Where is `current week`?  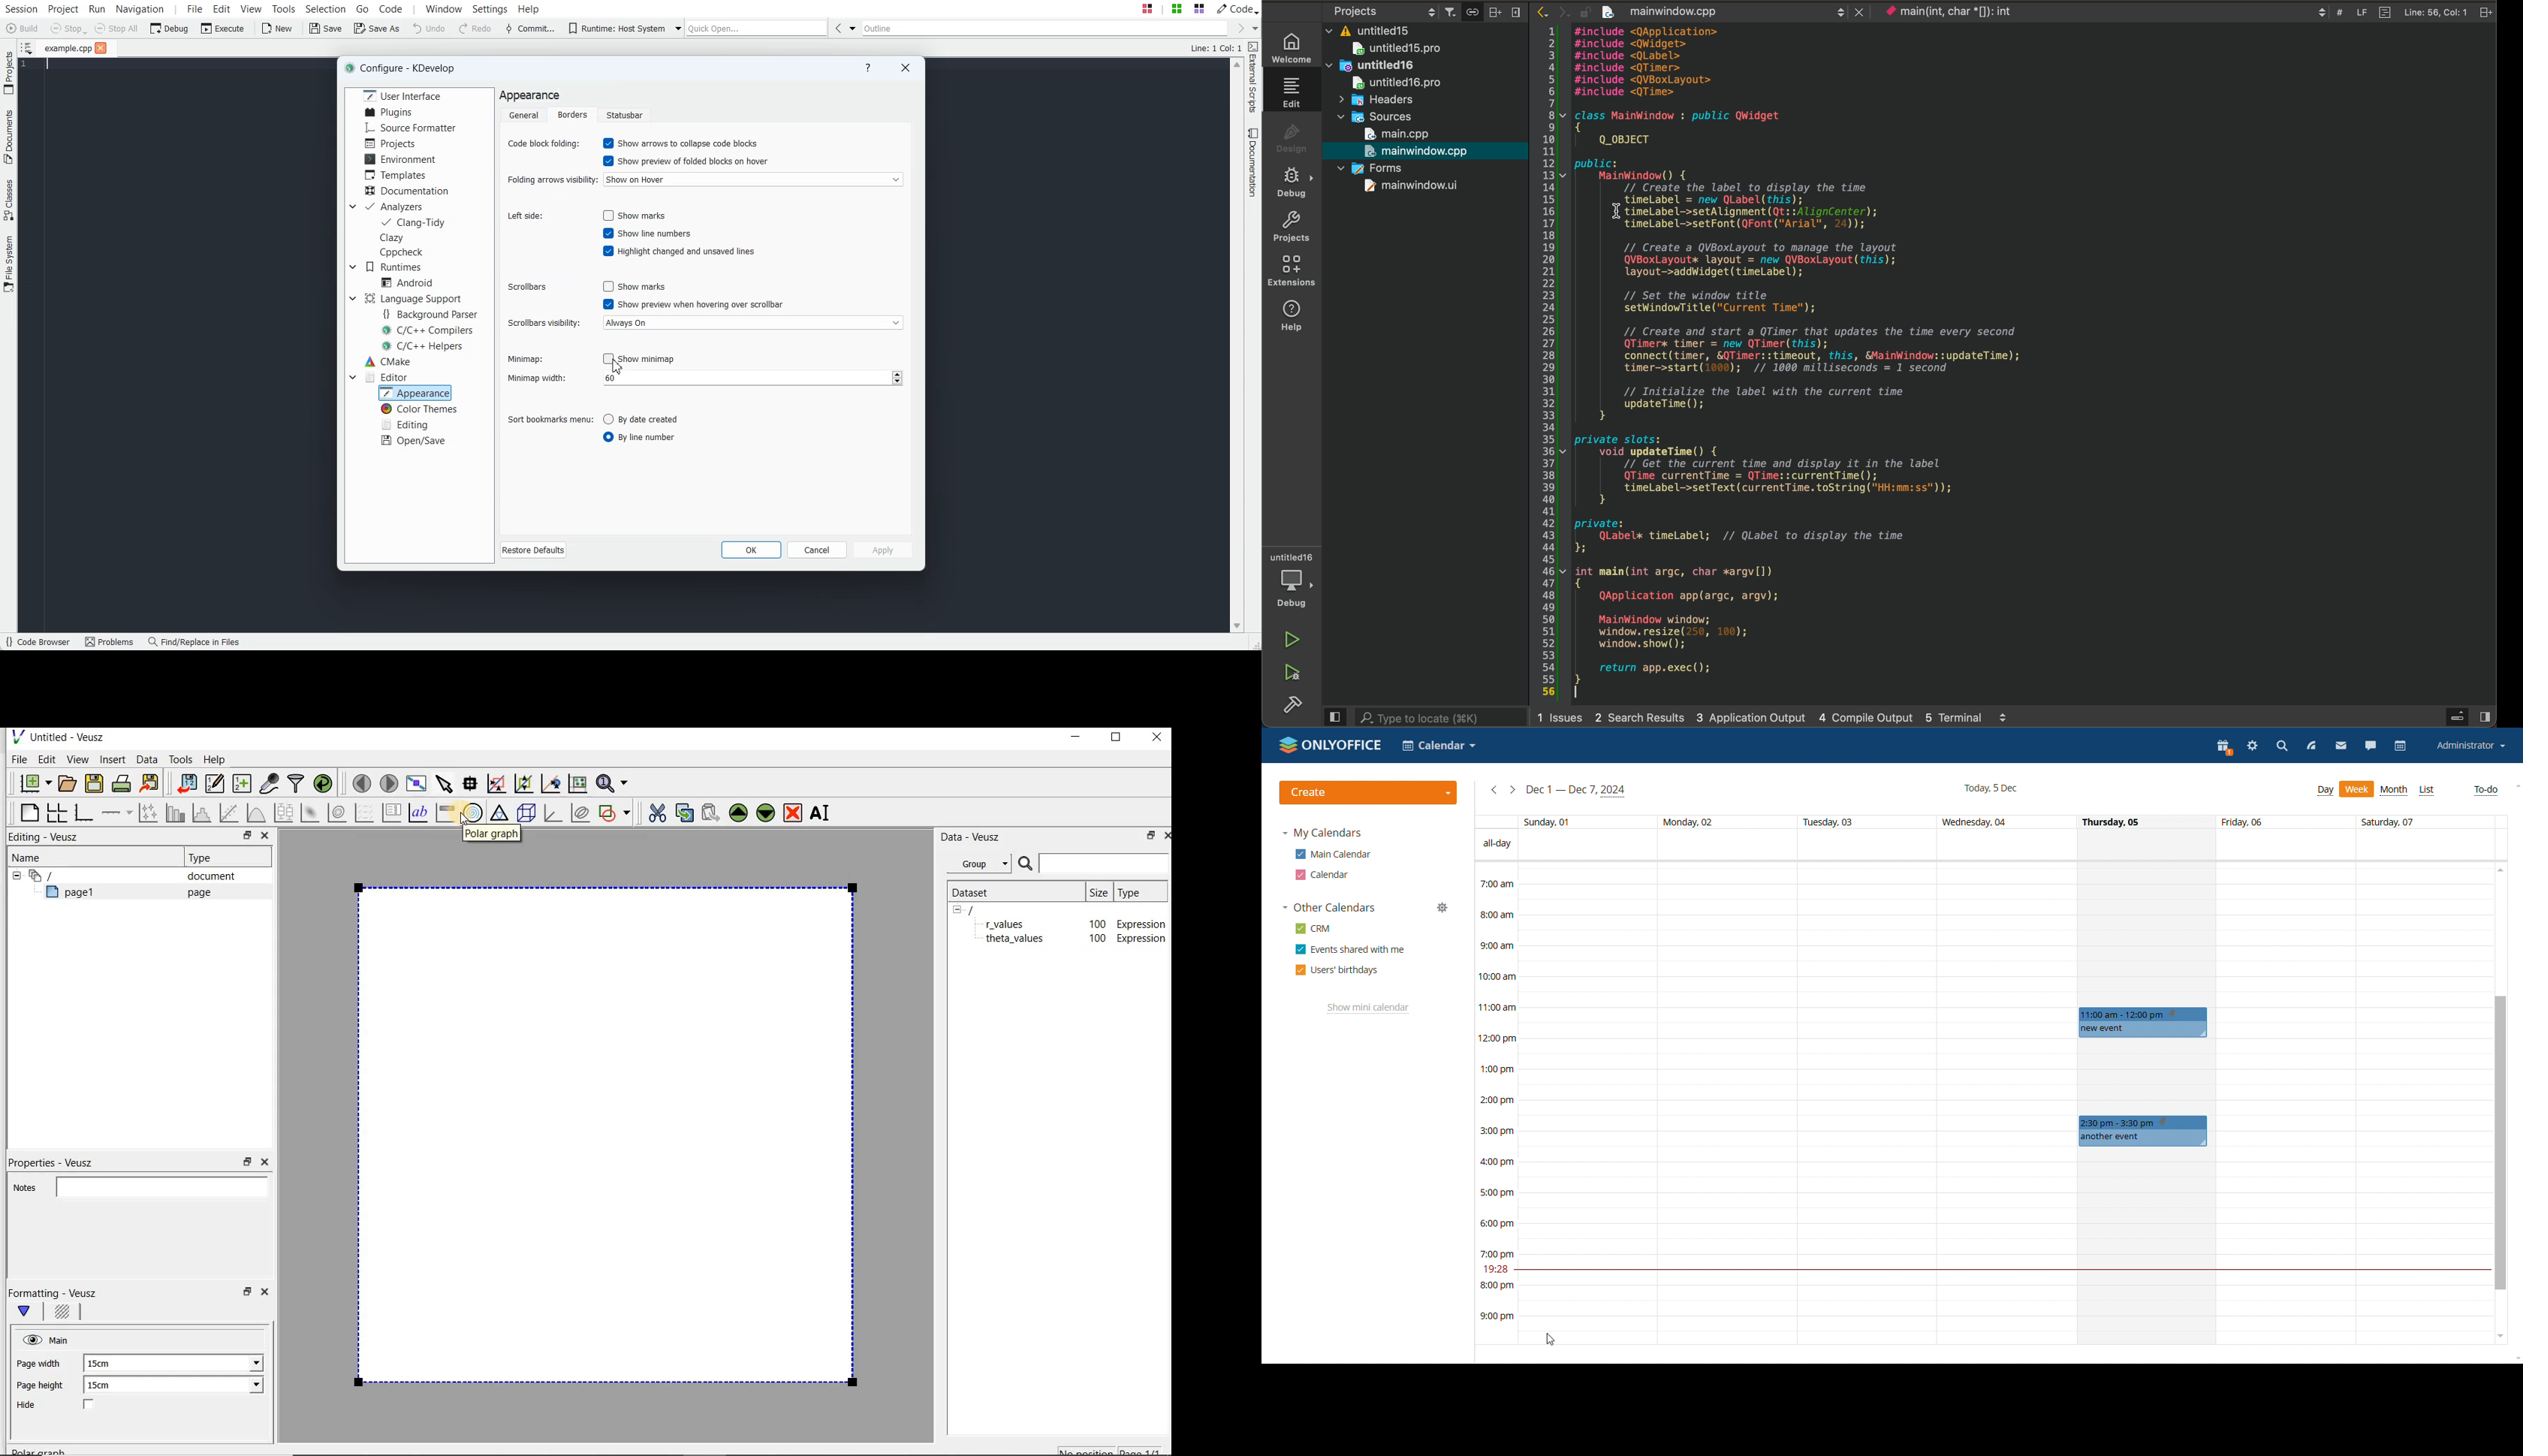
current week is located at coordinates (1576, 791).